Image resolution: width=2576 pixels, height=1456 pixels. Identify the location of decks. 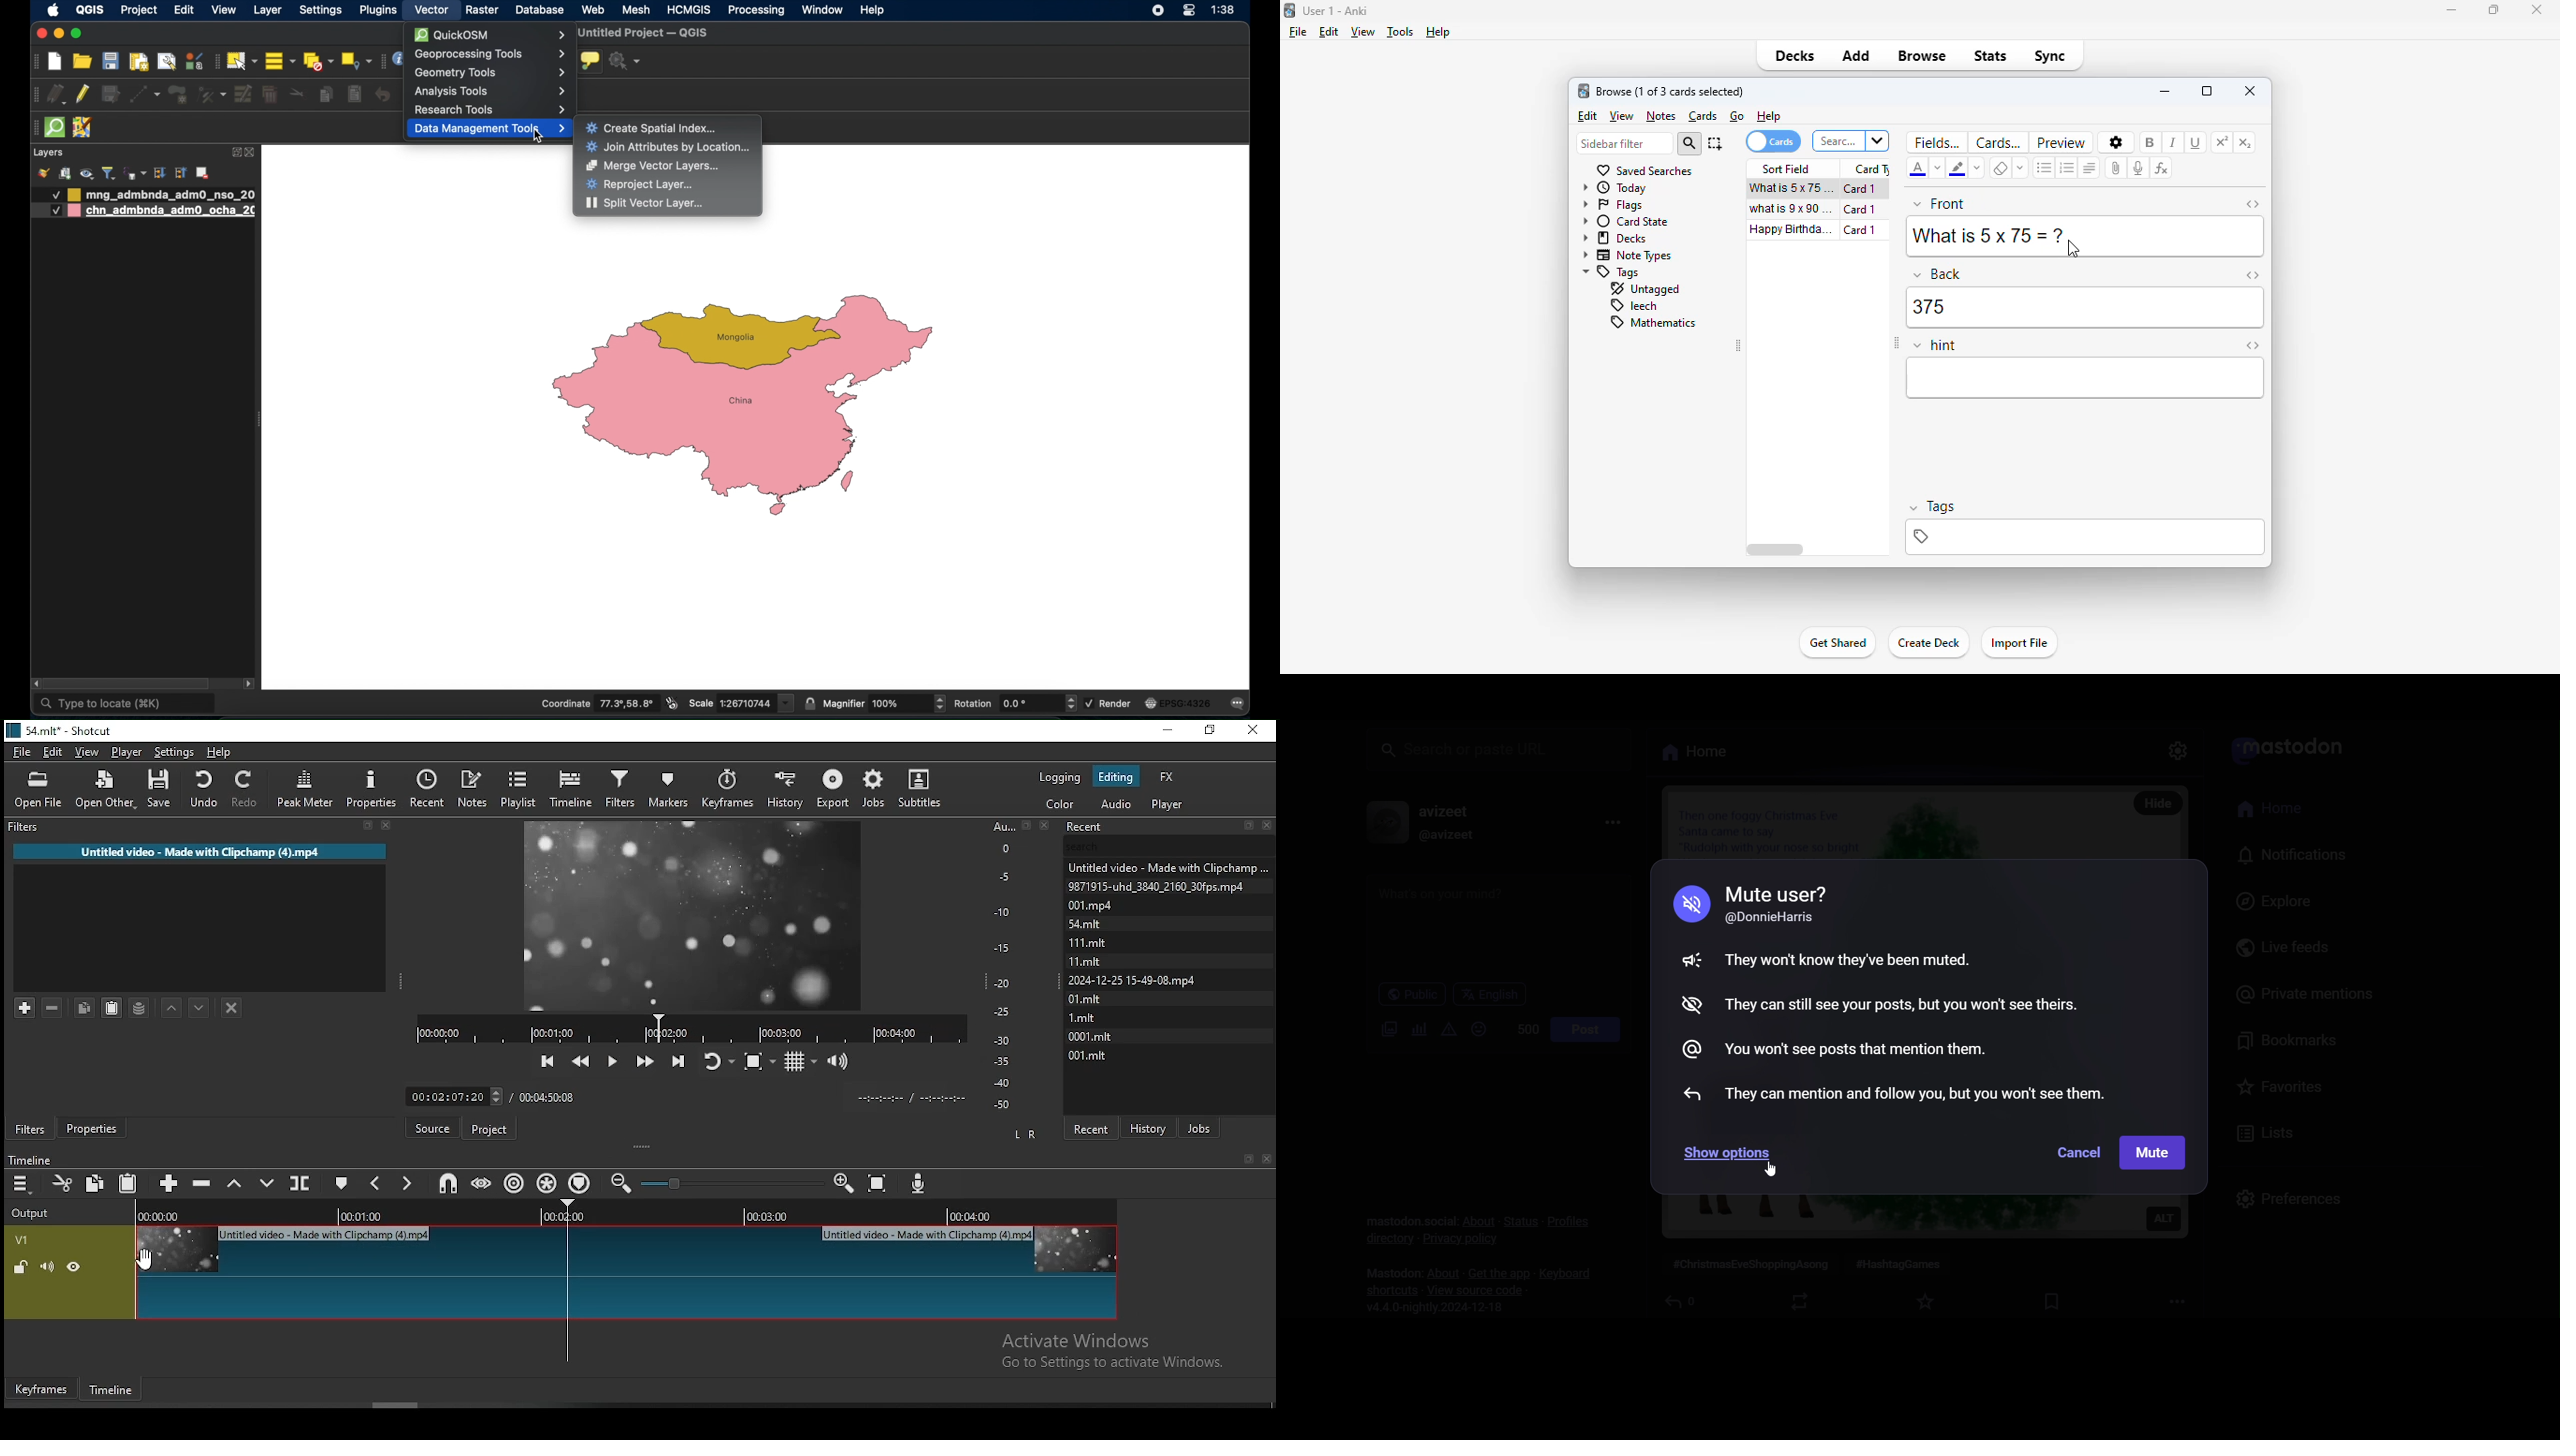
(1614, 238).